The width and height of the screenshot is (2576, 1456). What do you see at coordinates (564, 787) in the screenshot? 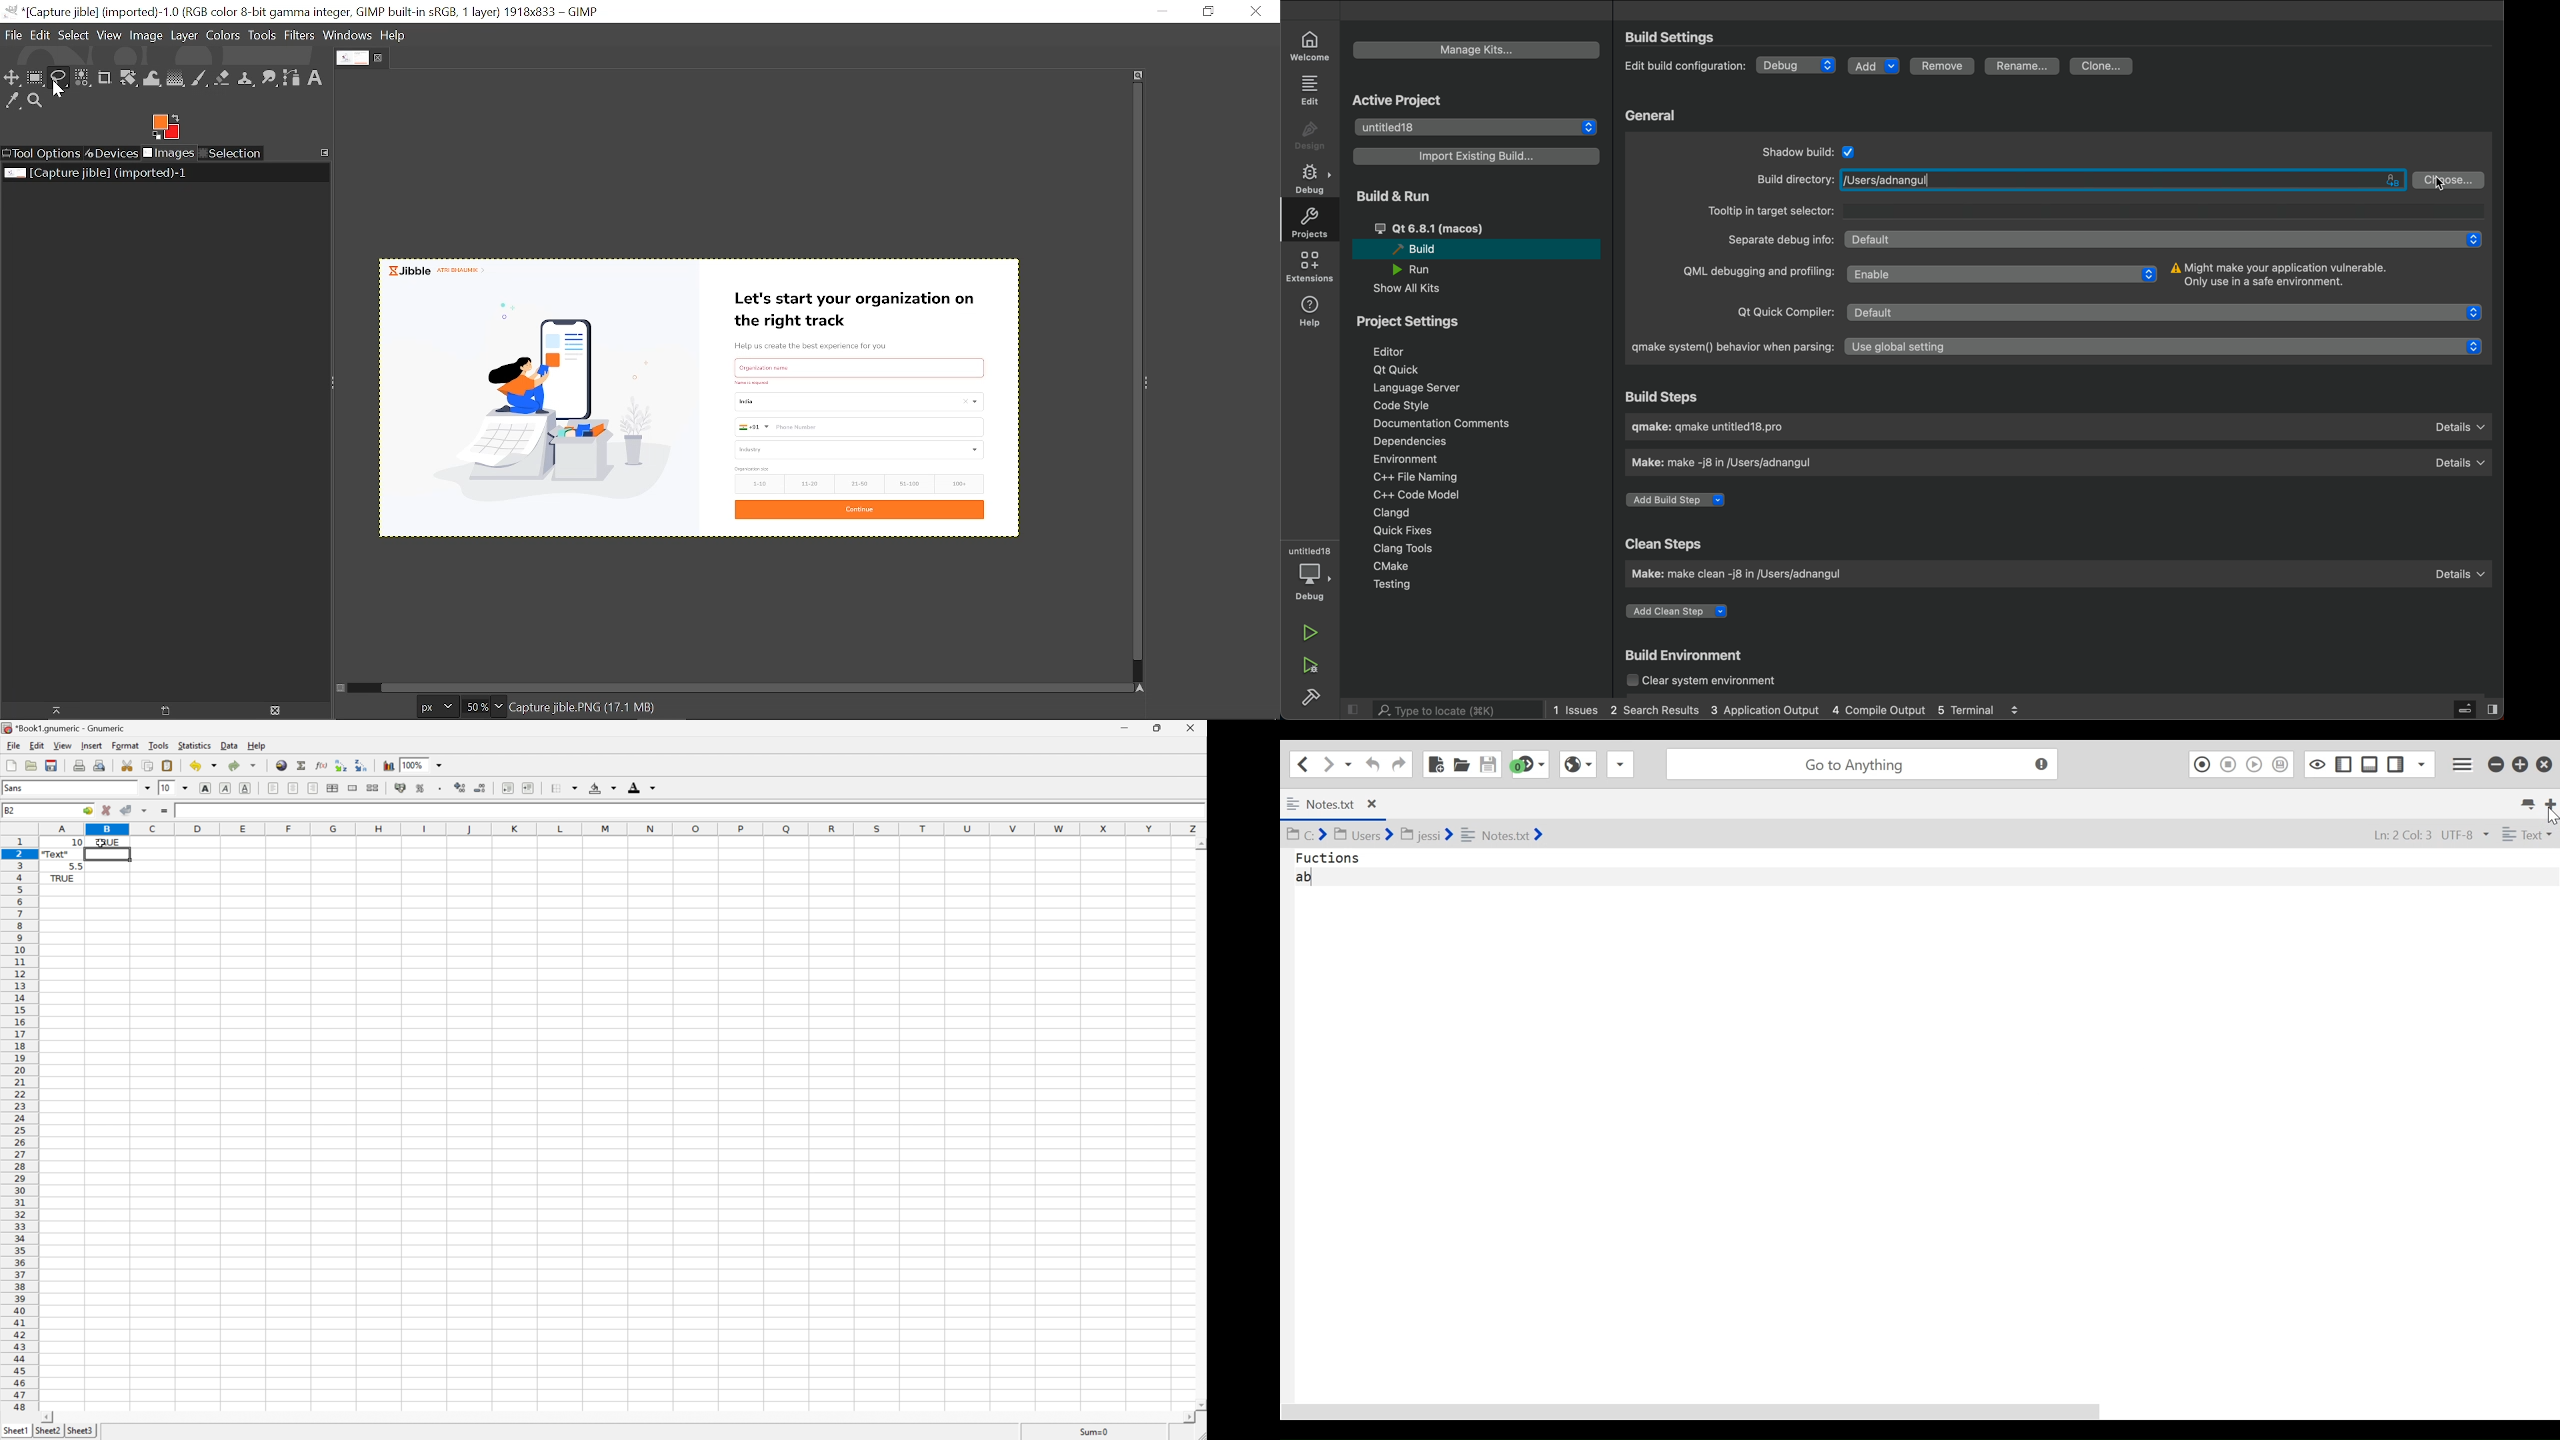
I see `Borders` at bounding box center [564, 787].